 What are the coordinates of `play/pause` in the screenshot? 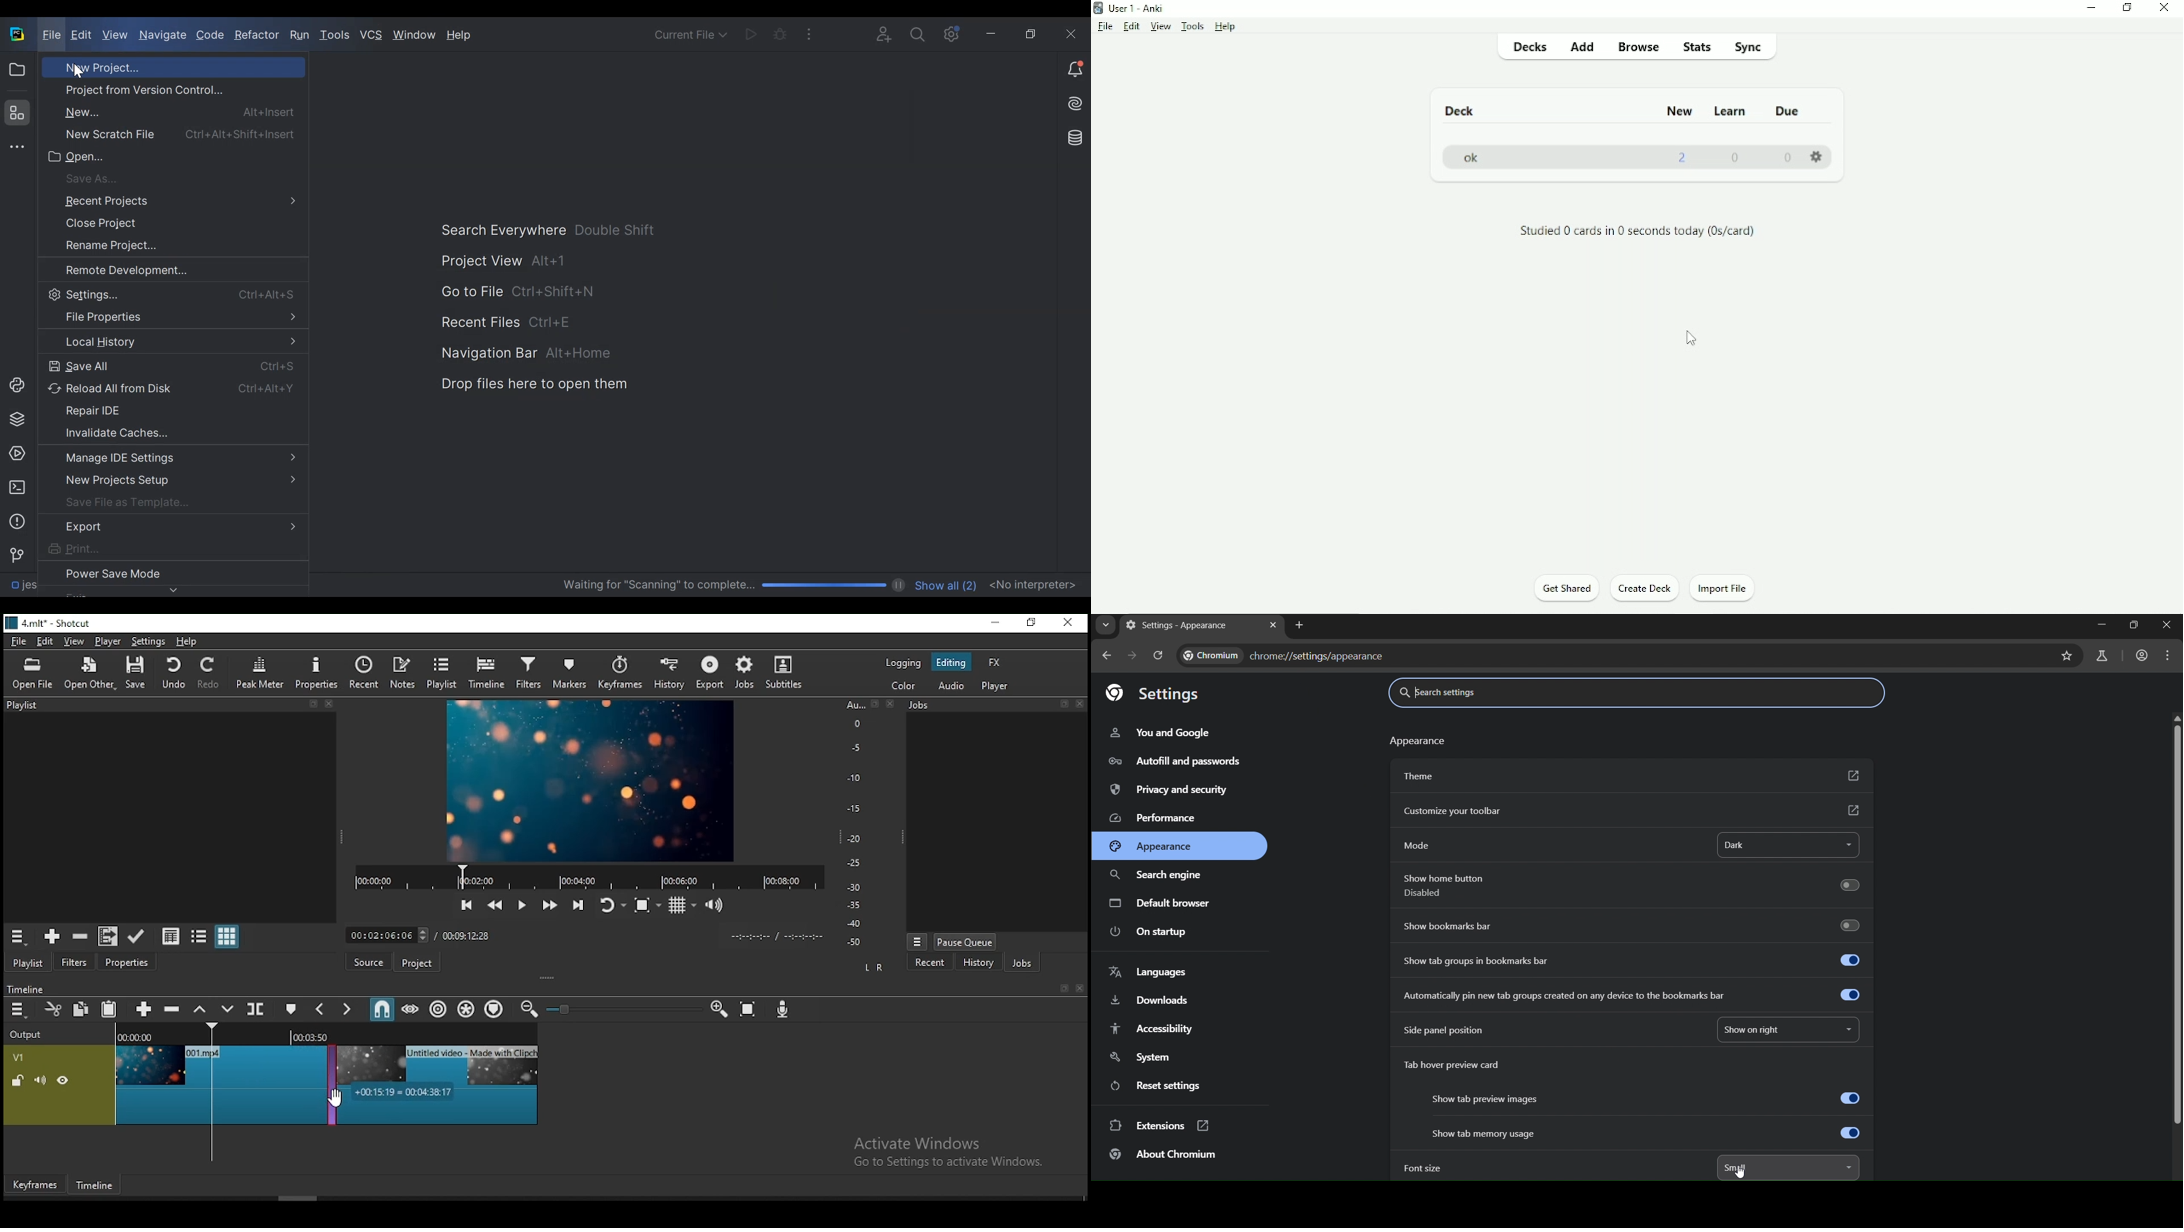 It's located at (523, 902).